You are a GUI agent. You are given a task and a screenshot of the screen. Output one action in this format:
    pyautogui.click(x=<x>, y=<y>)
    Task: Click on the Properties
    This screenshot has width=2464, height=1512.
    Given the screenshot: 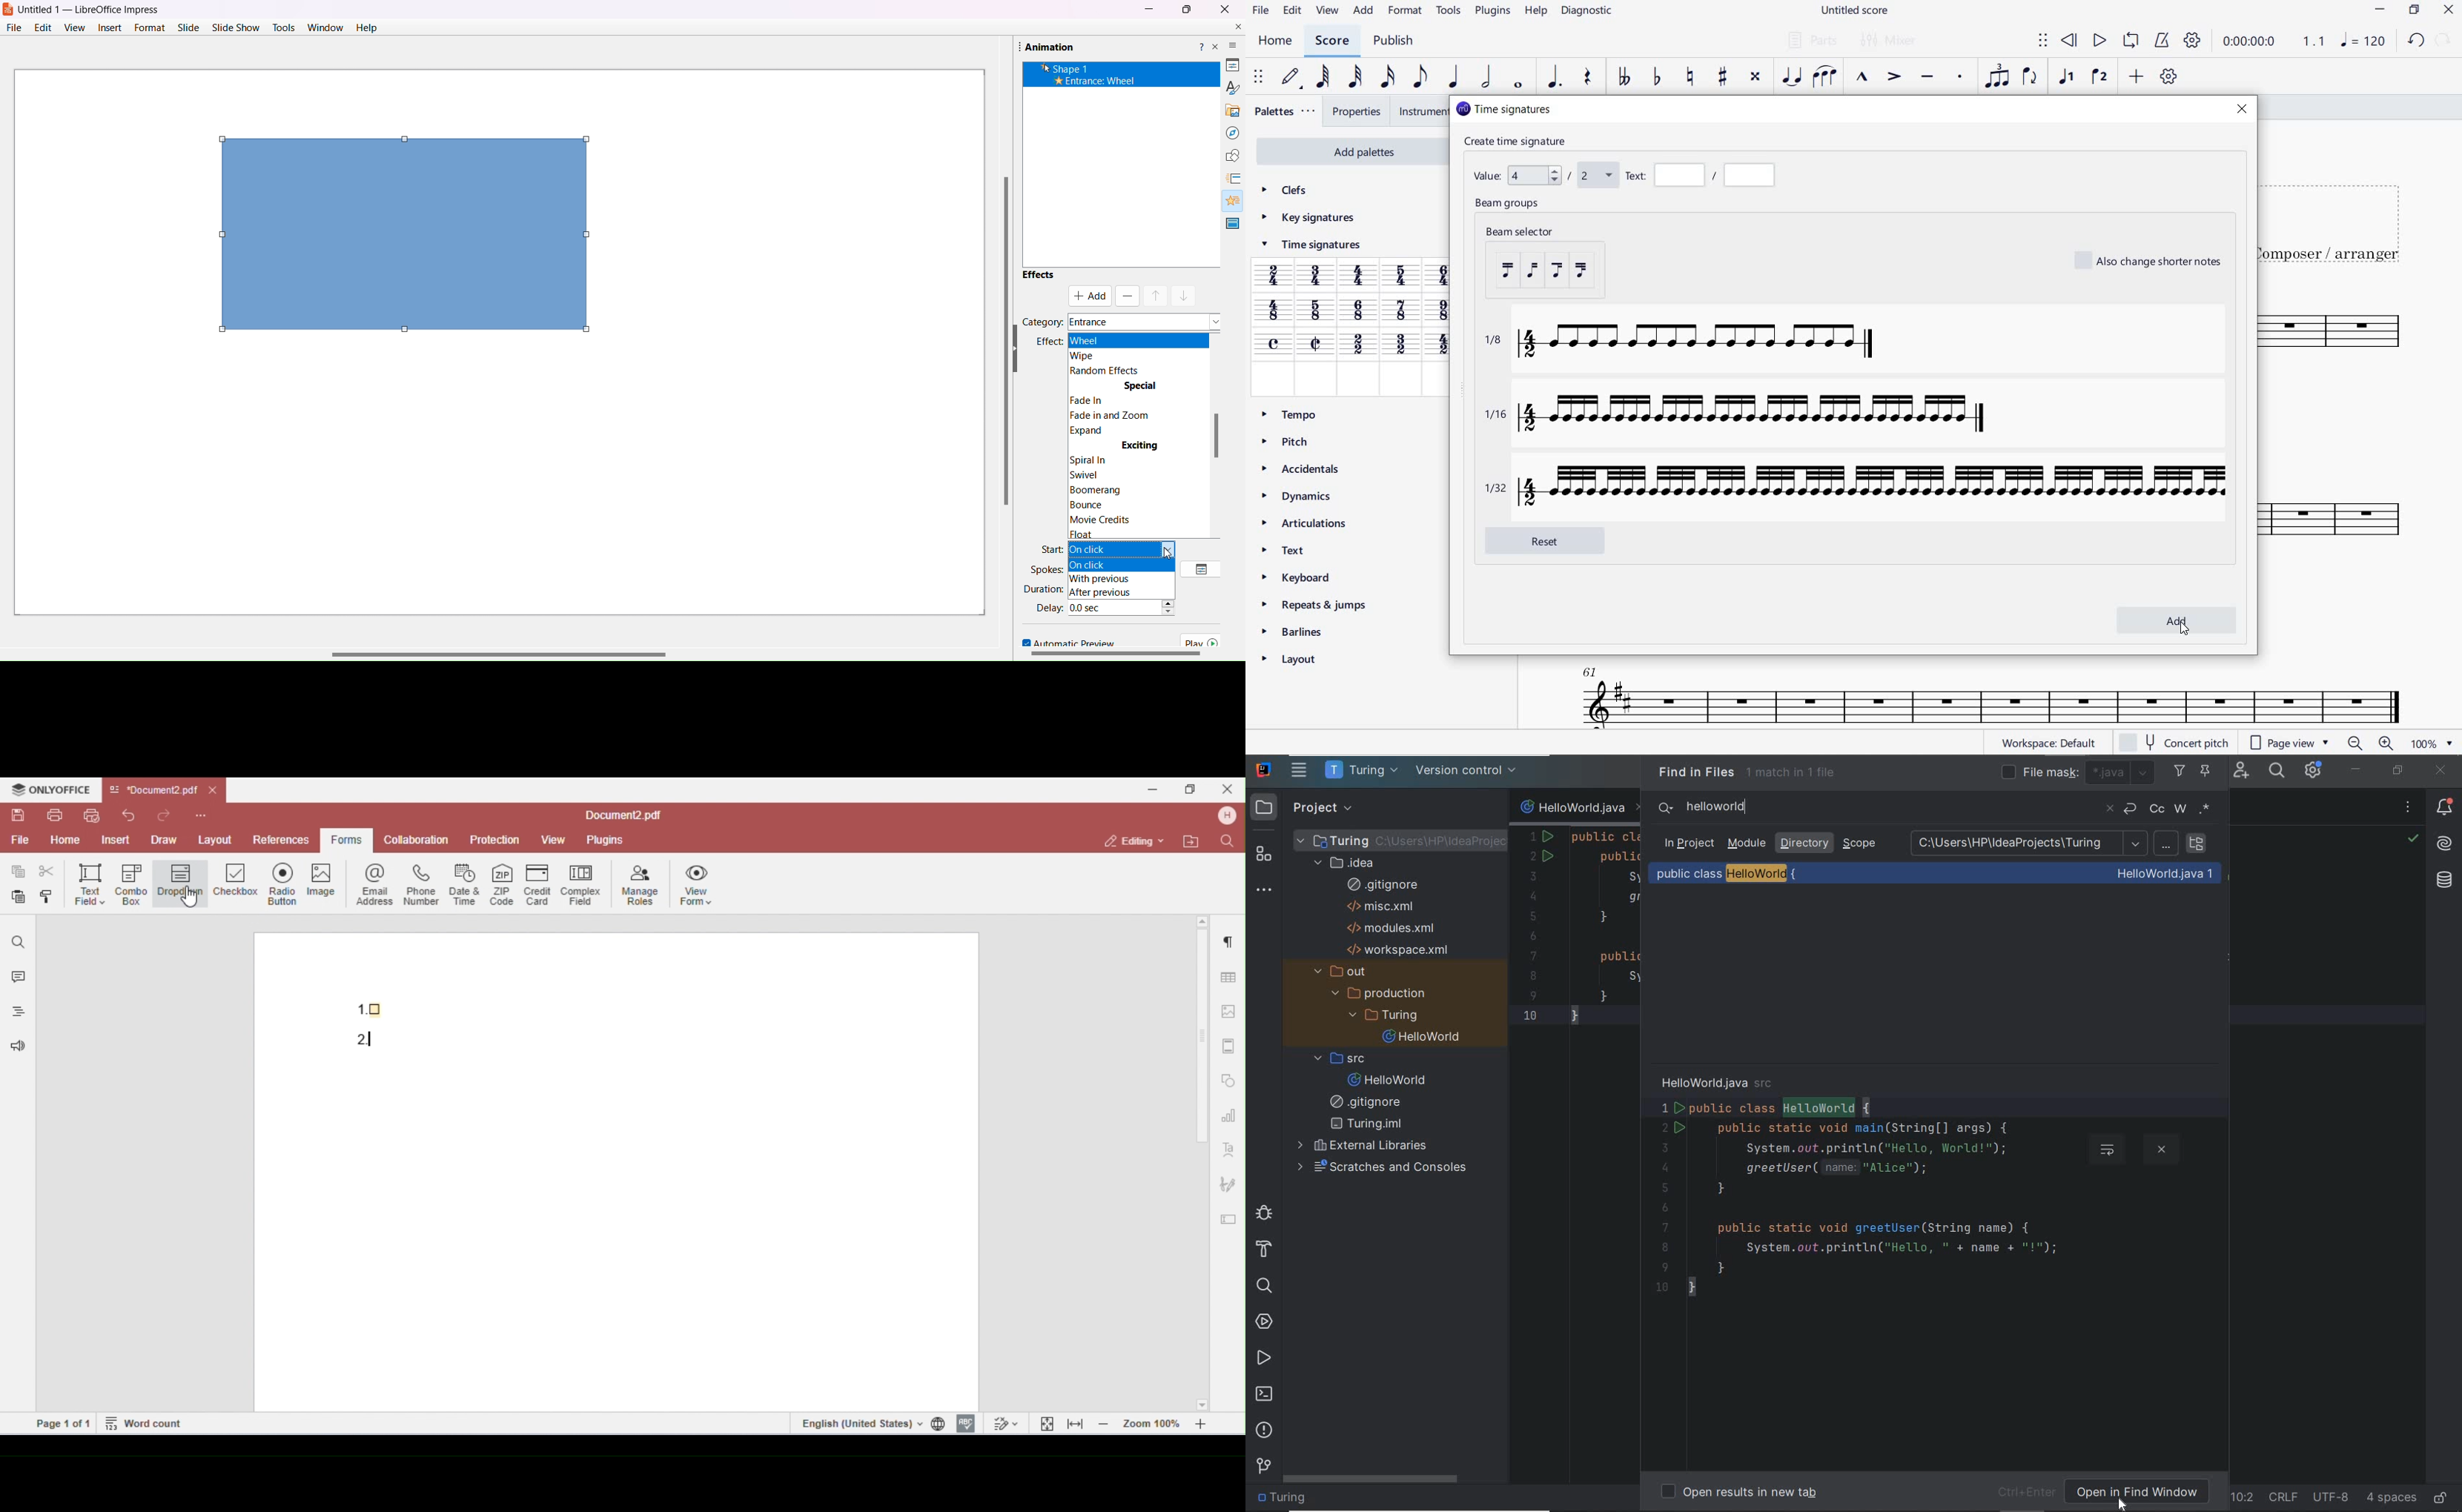 What is the action you would take?
    pyautogui.click(x=1227, y=63)
    